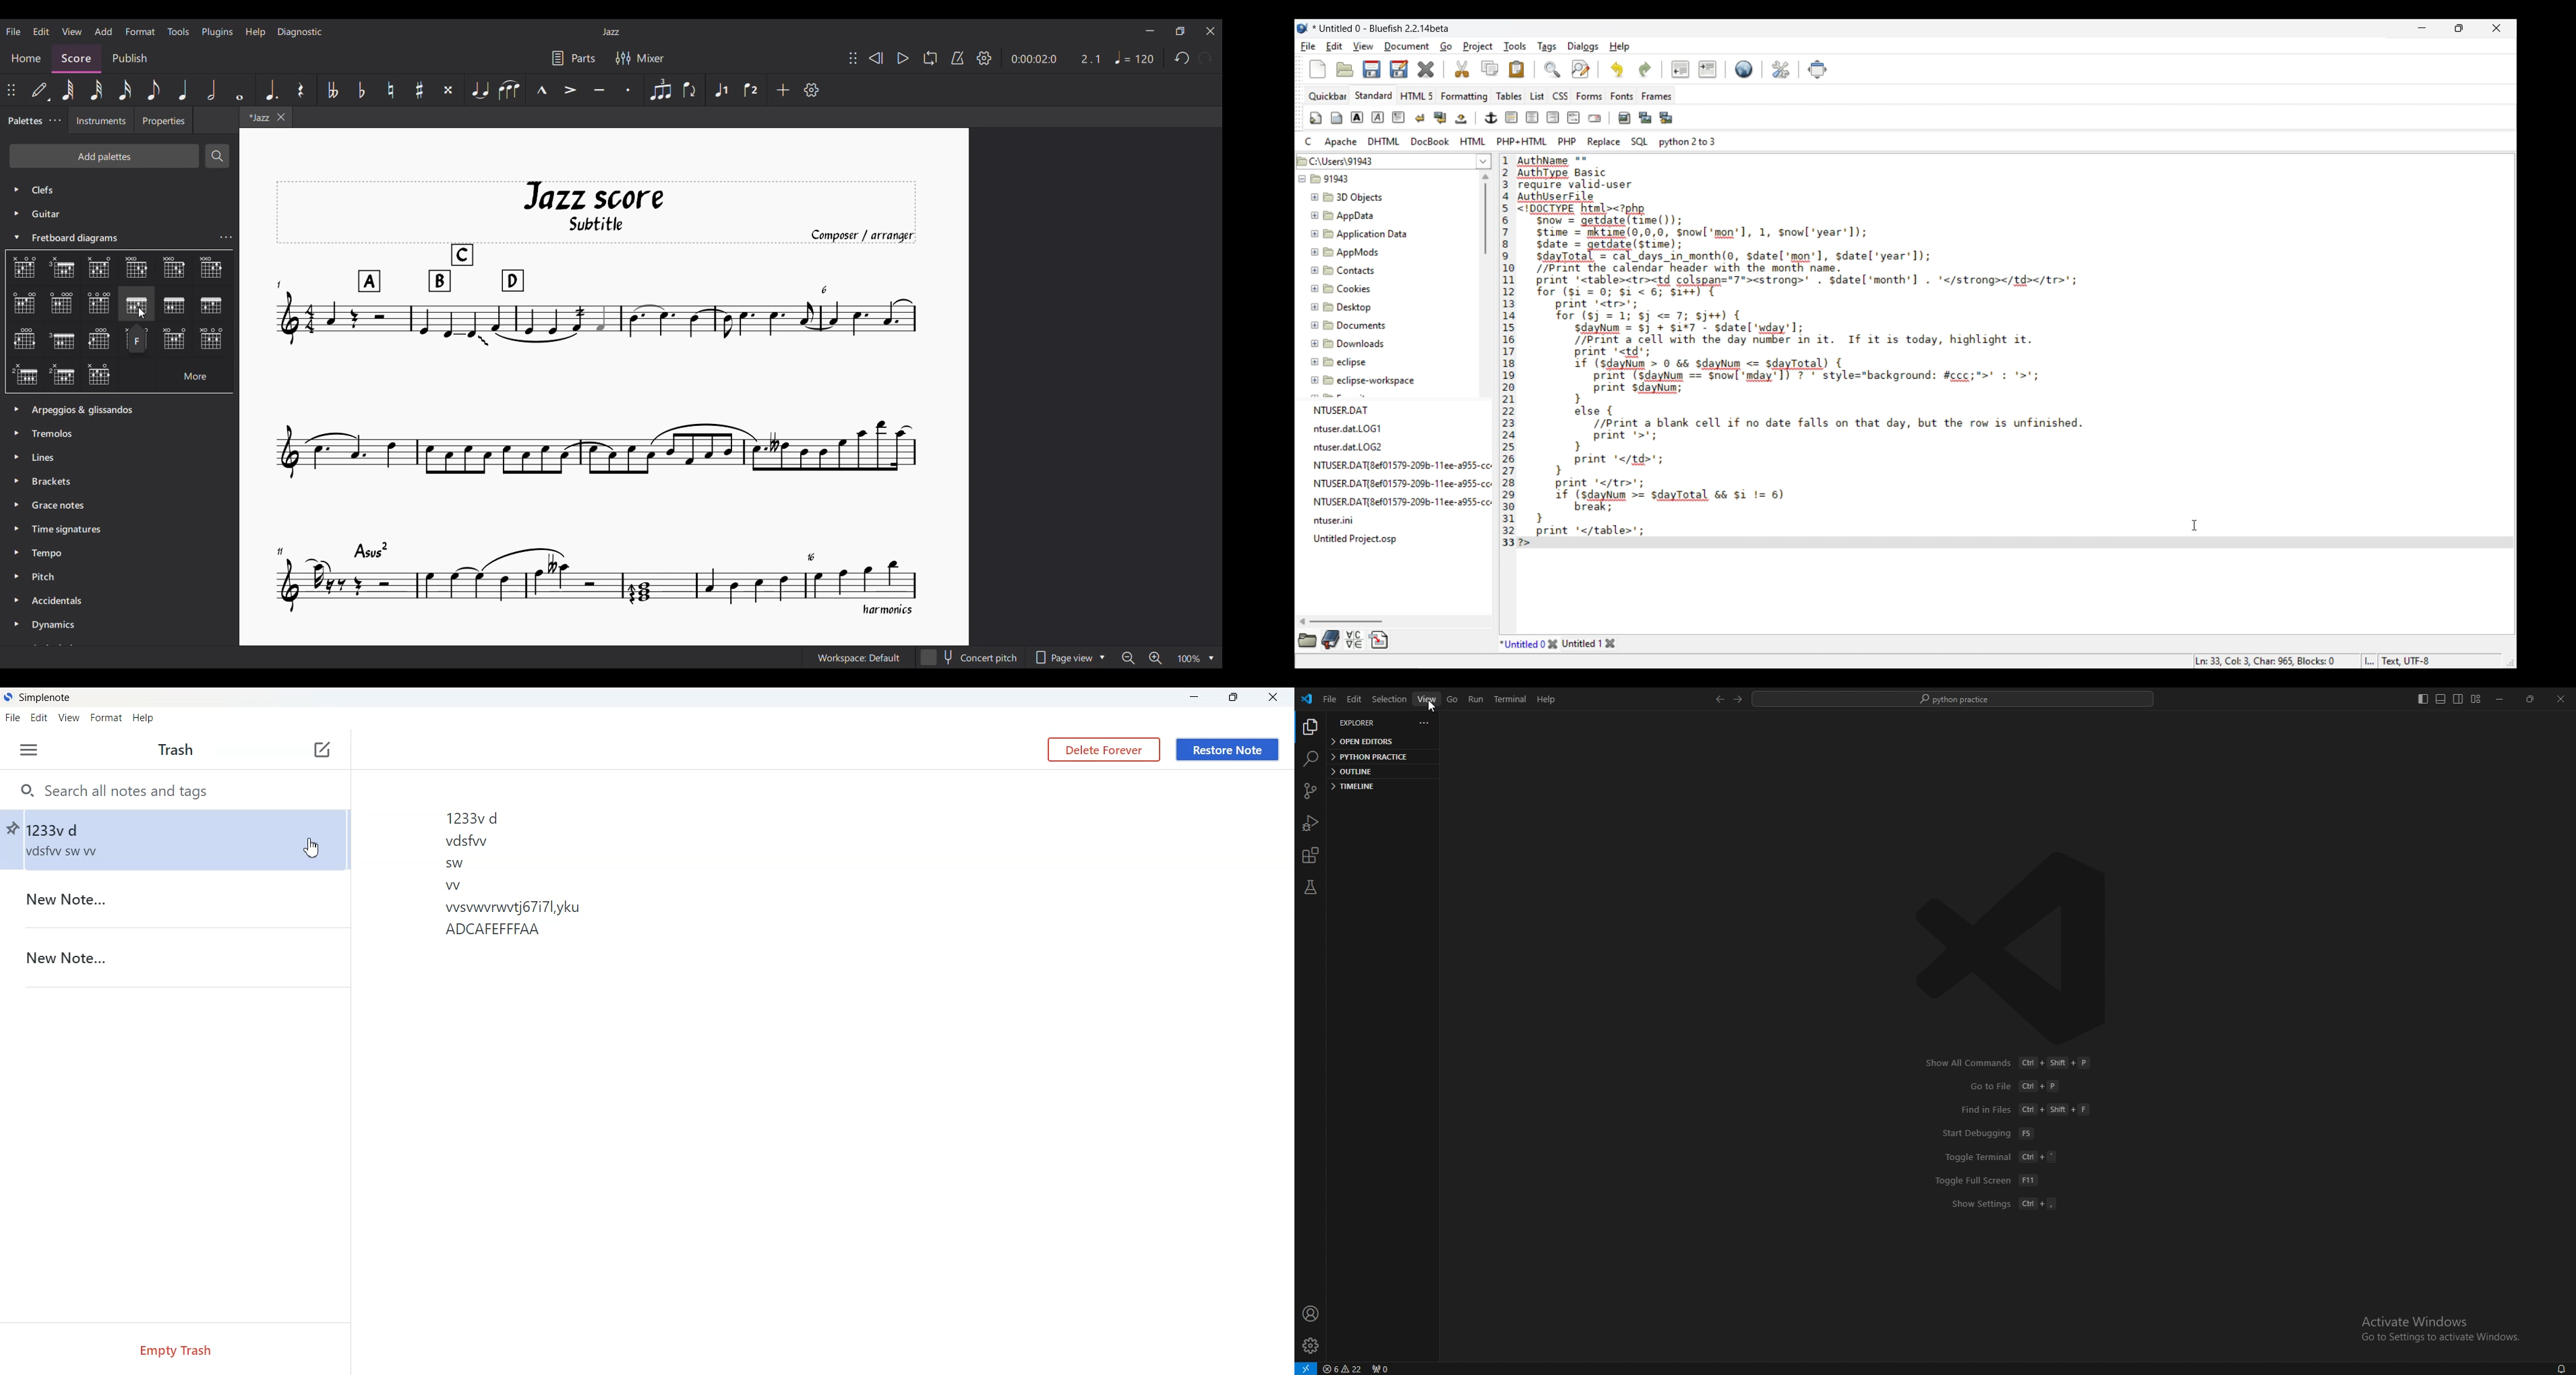 The height and width of the screenshot is (1400, 2576). Describe the element at coordinates (1425, 722) in the screenshot. I see `more actions` at that location.